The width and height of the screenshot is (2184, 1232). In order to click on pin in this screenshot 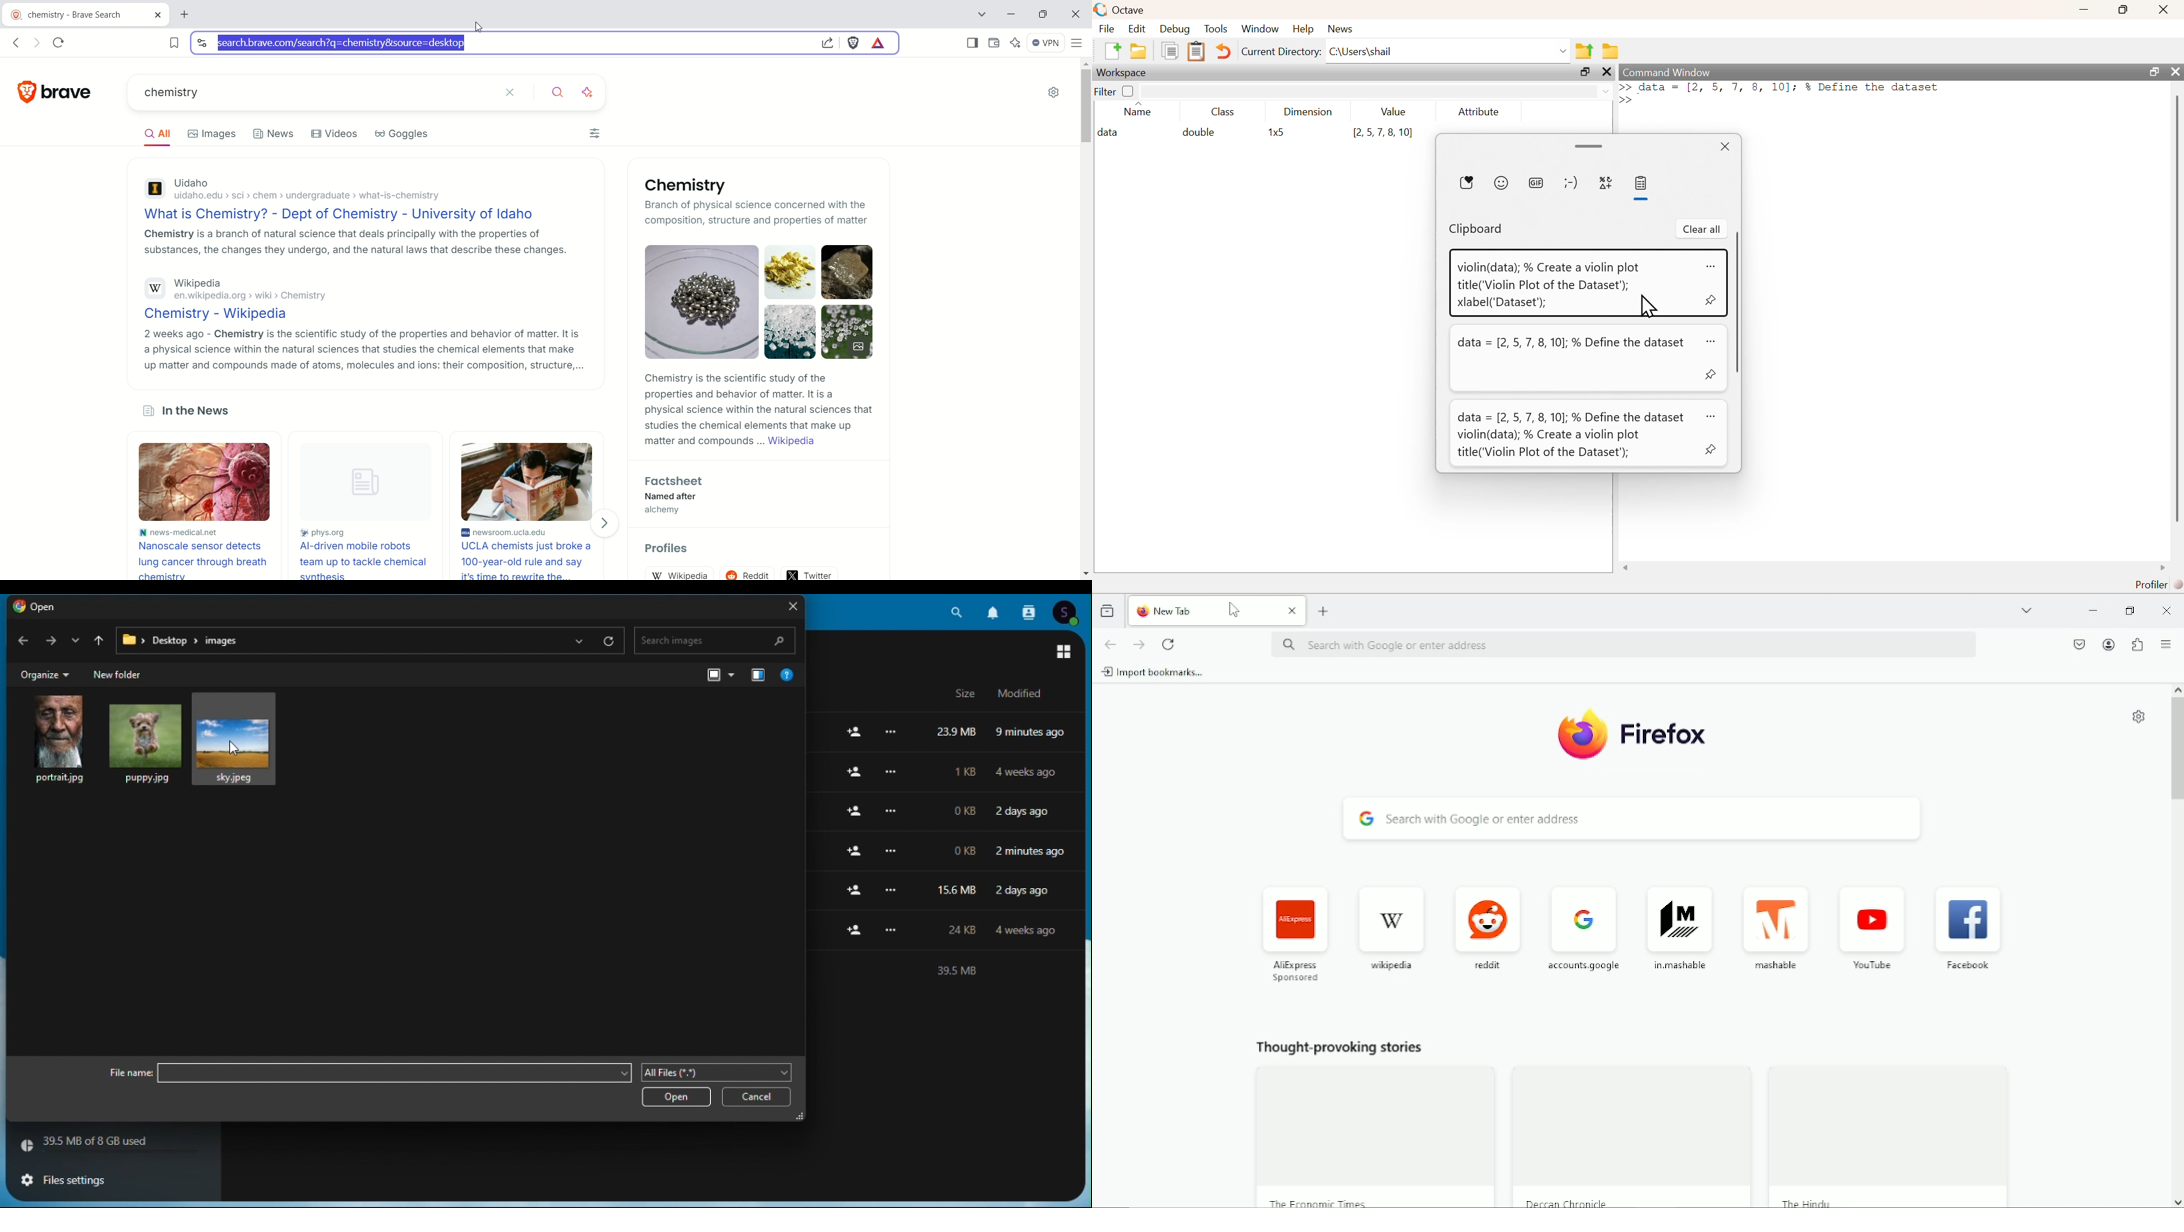, I will do `click(1712, 300)`.